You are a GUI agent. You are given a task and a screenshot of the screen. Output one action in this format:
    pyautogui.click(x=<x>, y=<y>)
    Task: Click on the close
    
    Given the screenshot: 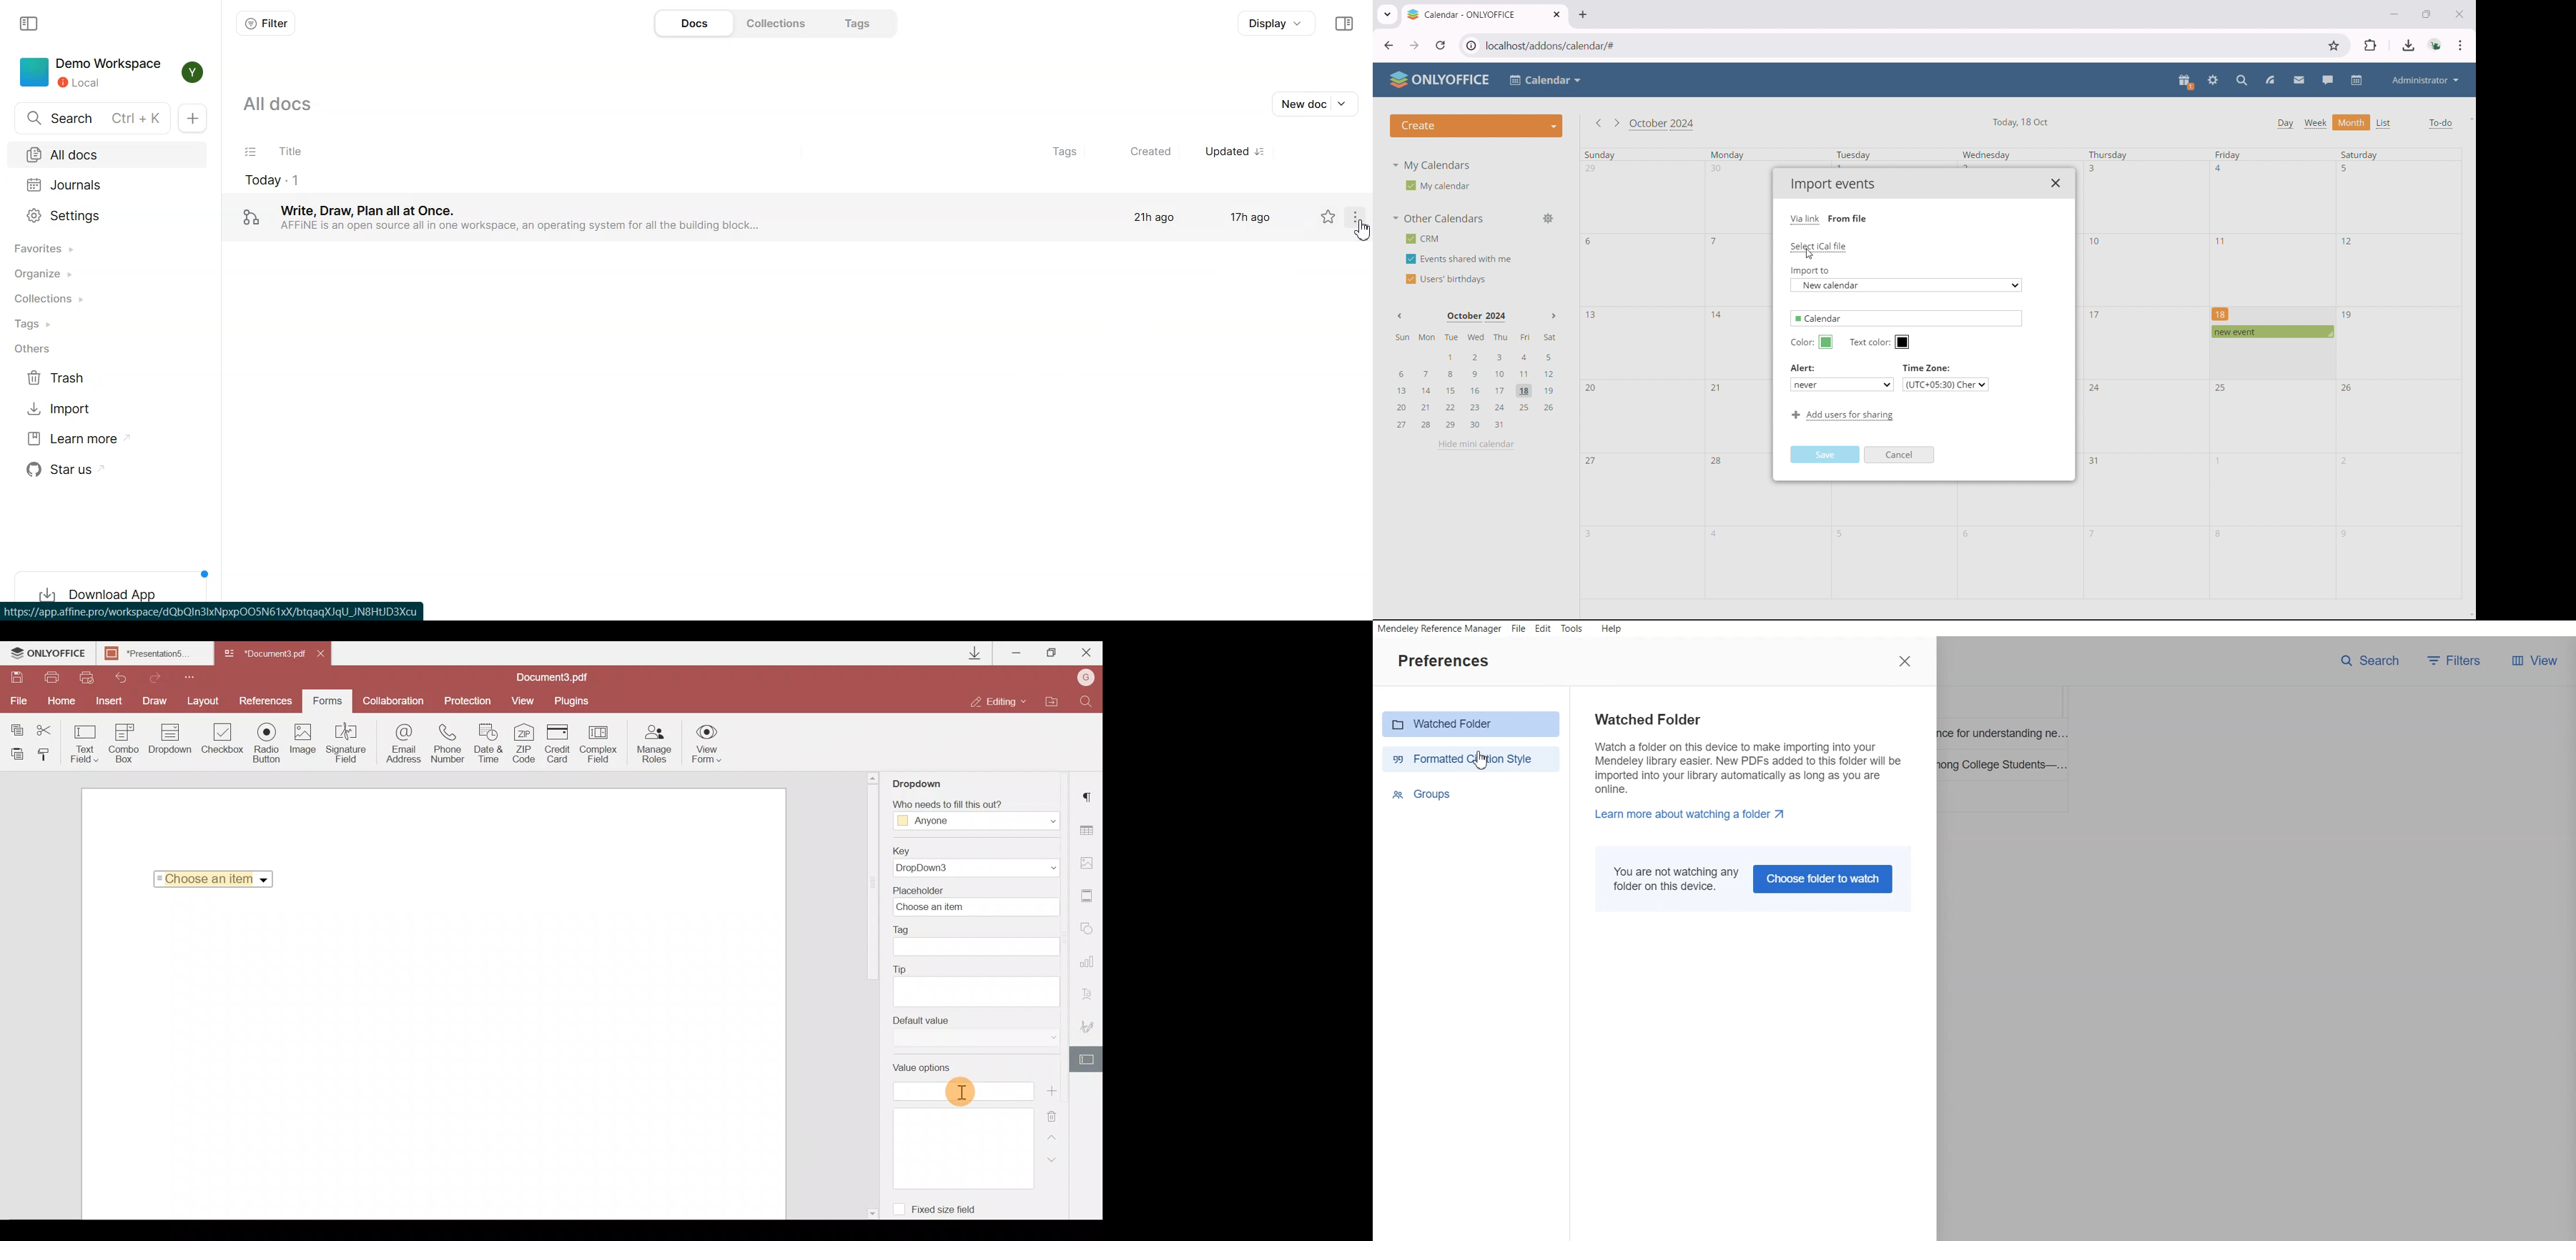 What is the action you would take?
    pyautogui.click(x=2056, y=183)
    